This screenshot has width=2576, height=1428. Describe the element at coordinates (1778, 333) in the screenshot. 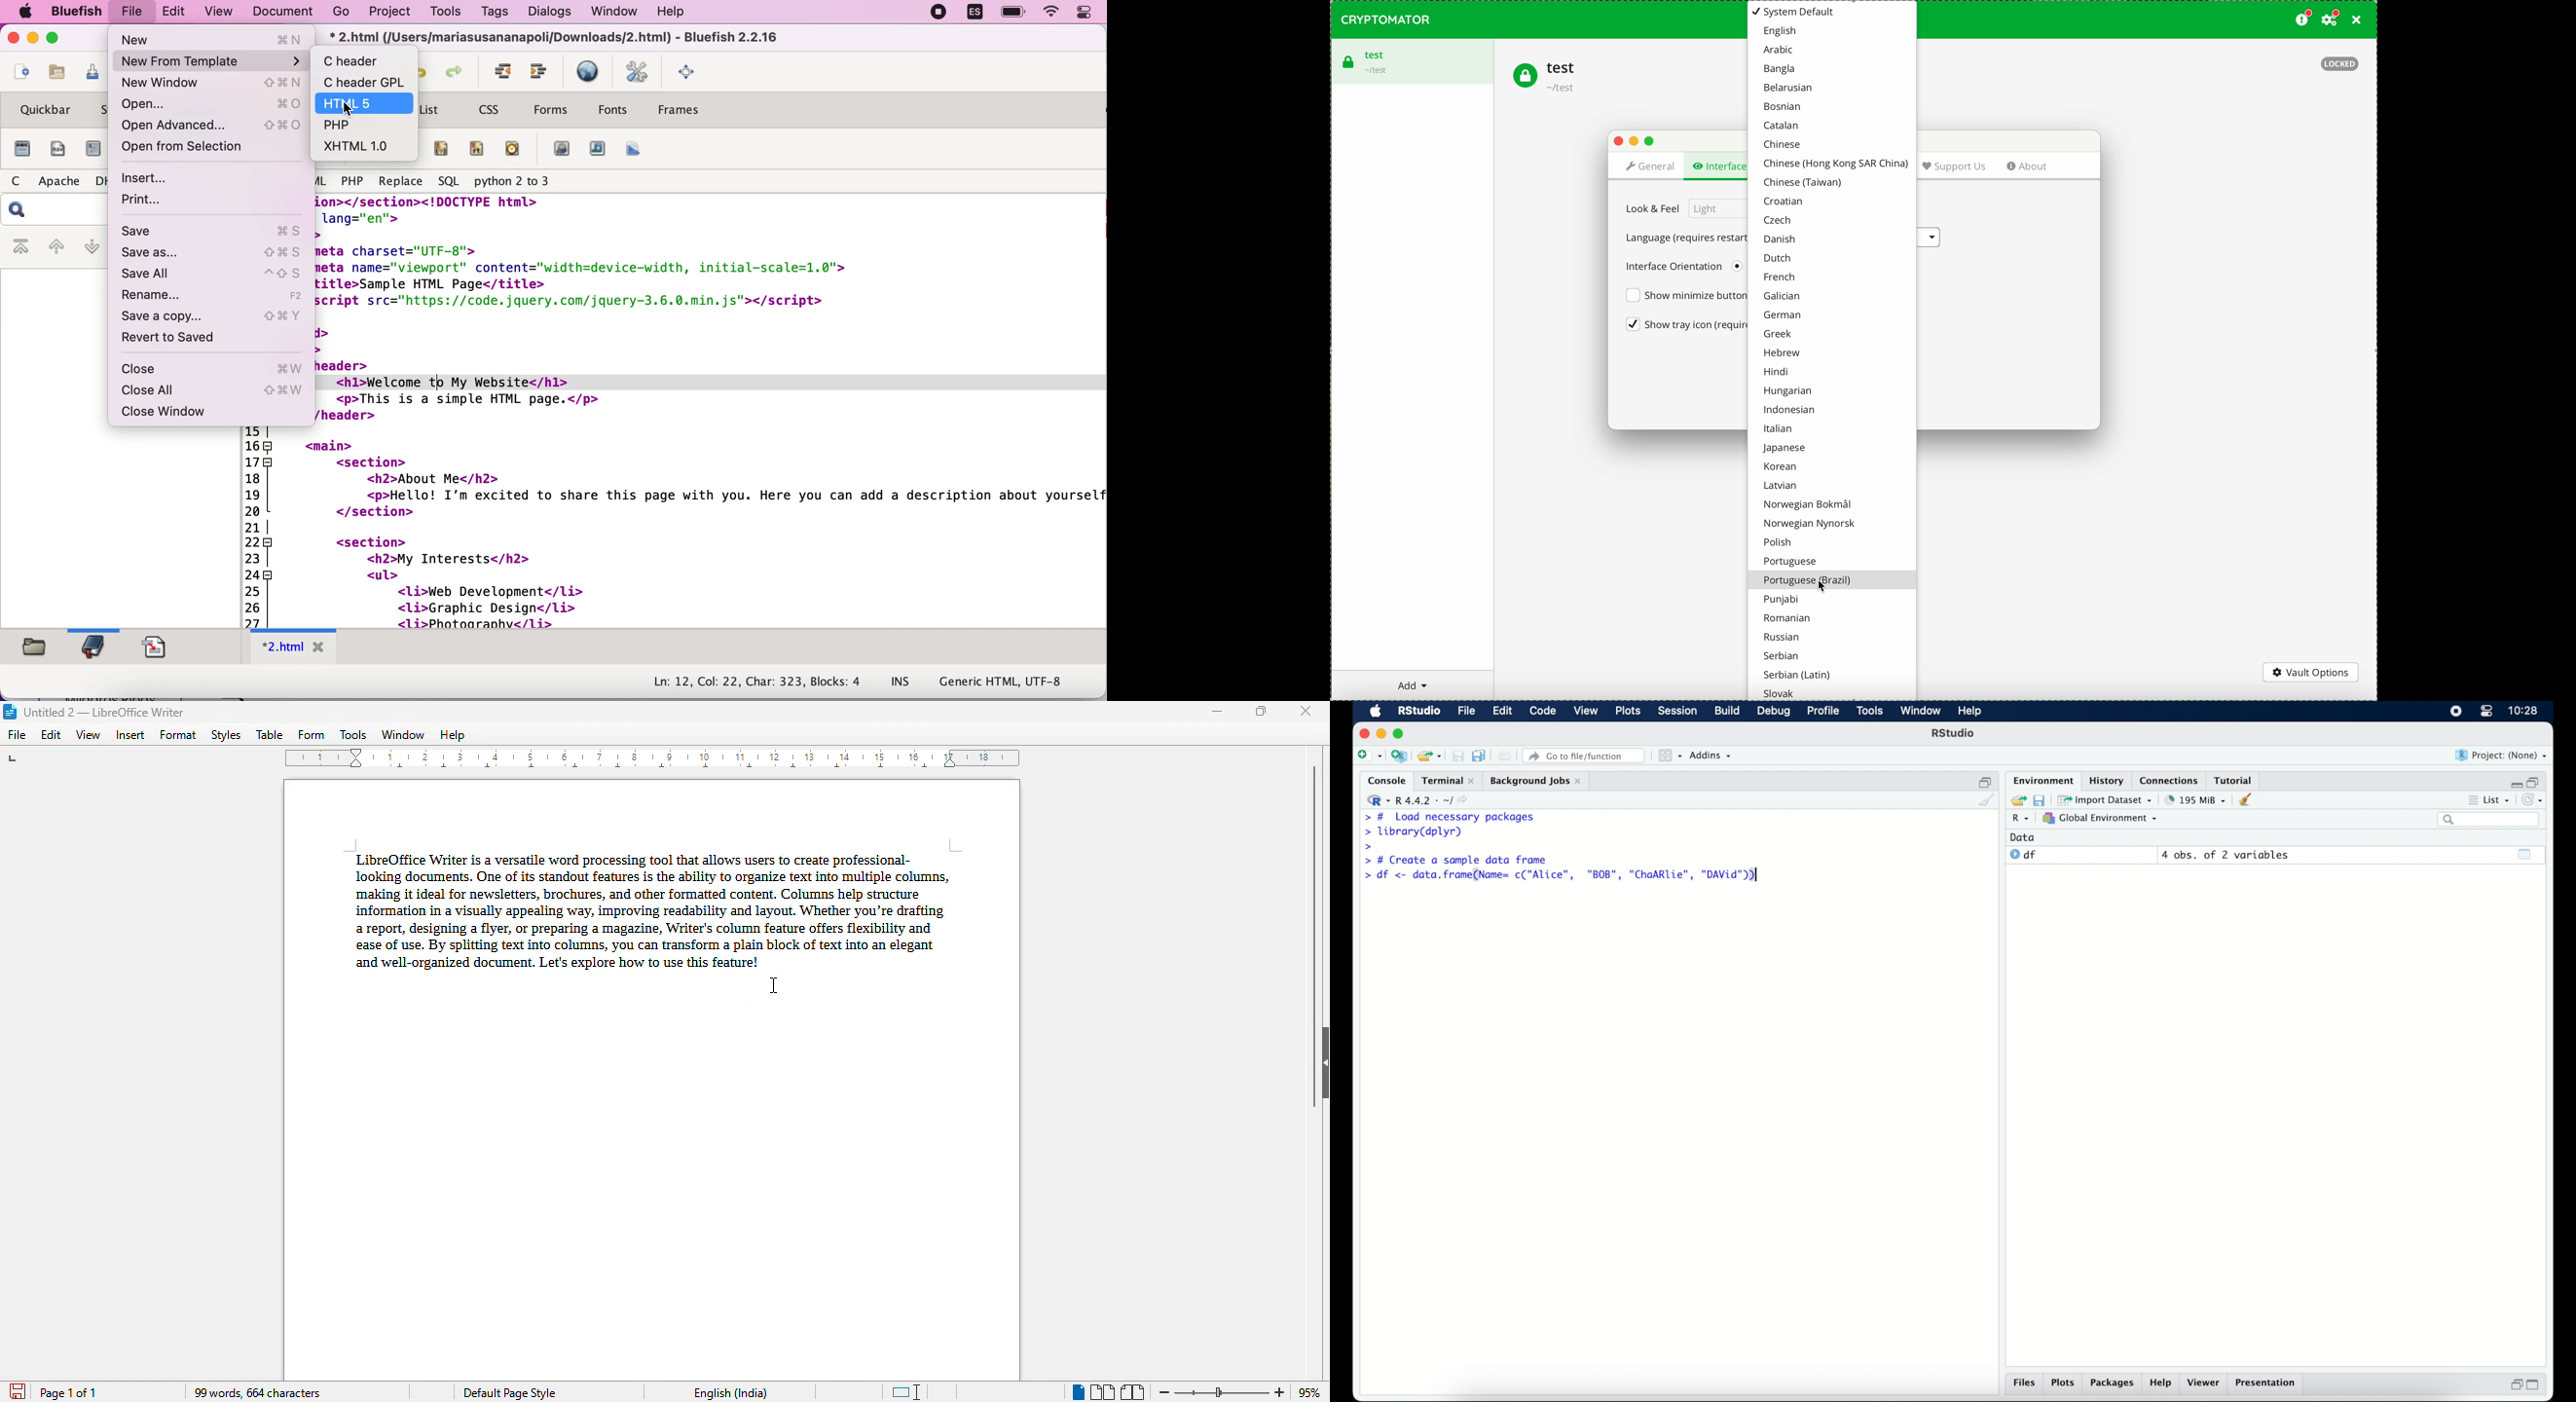

I see `greek` at that location.